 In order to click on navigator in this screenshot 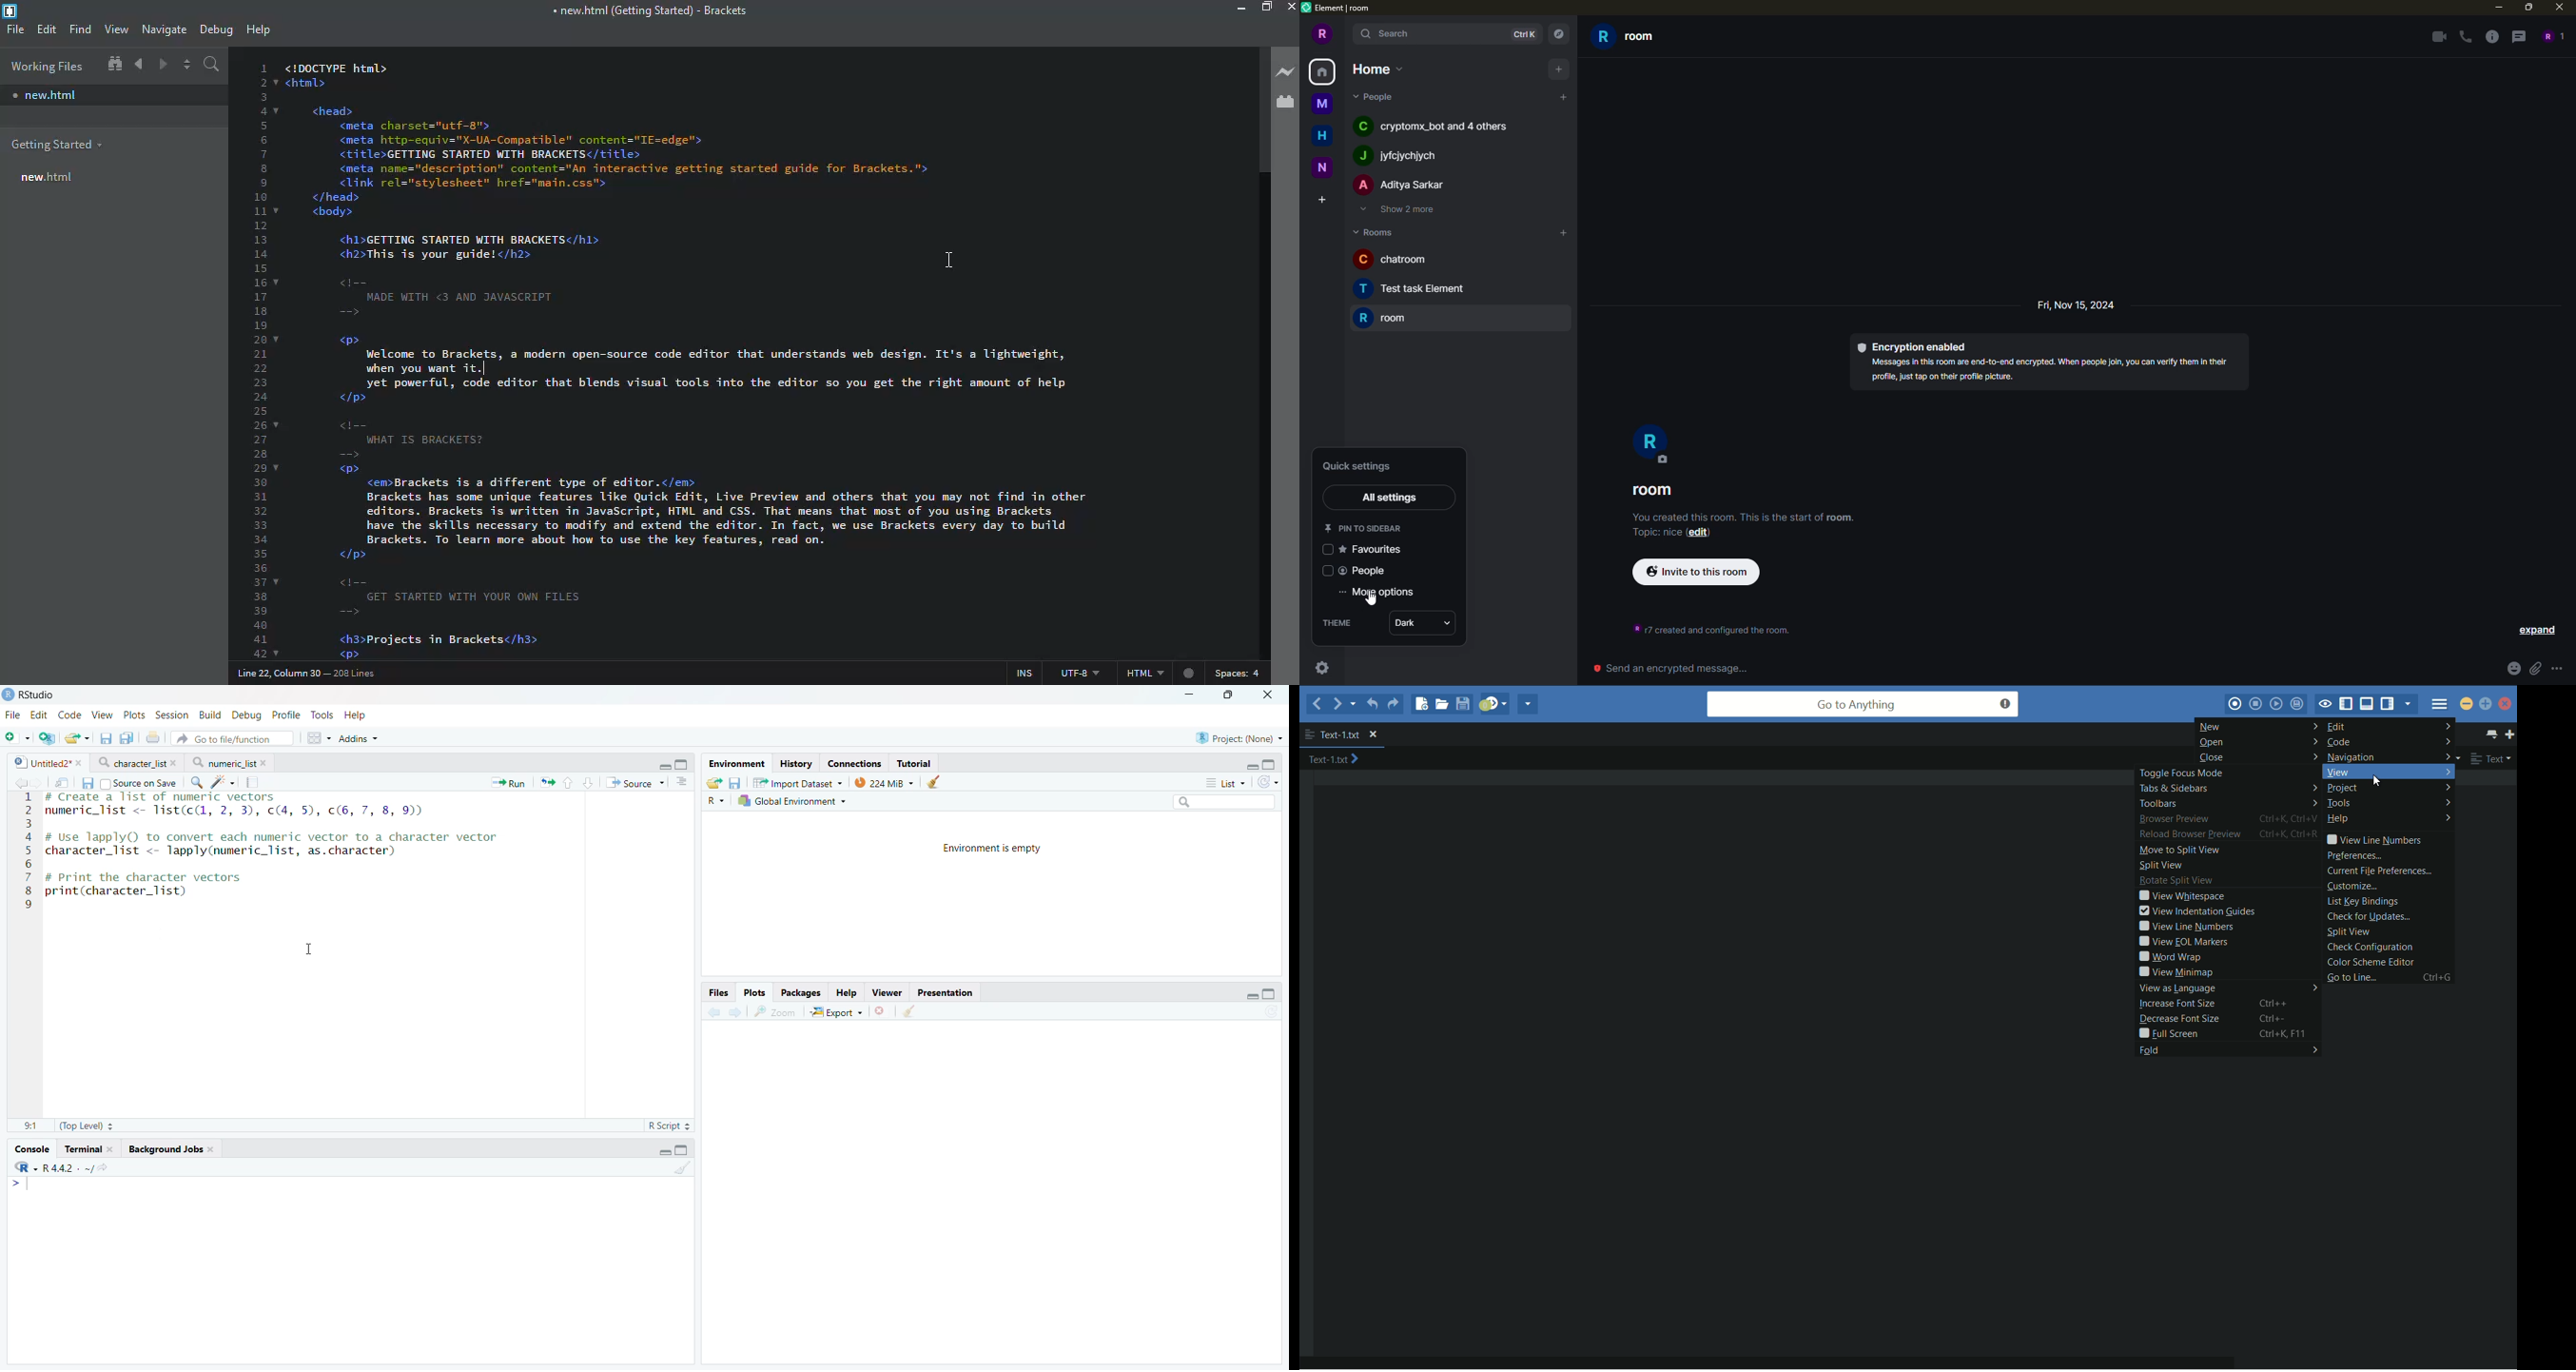, I will do `click(1559, 33)`.